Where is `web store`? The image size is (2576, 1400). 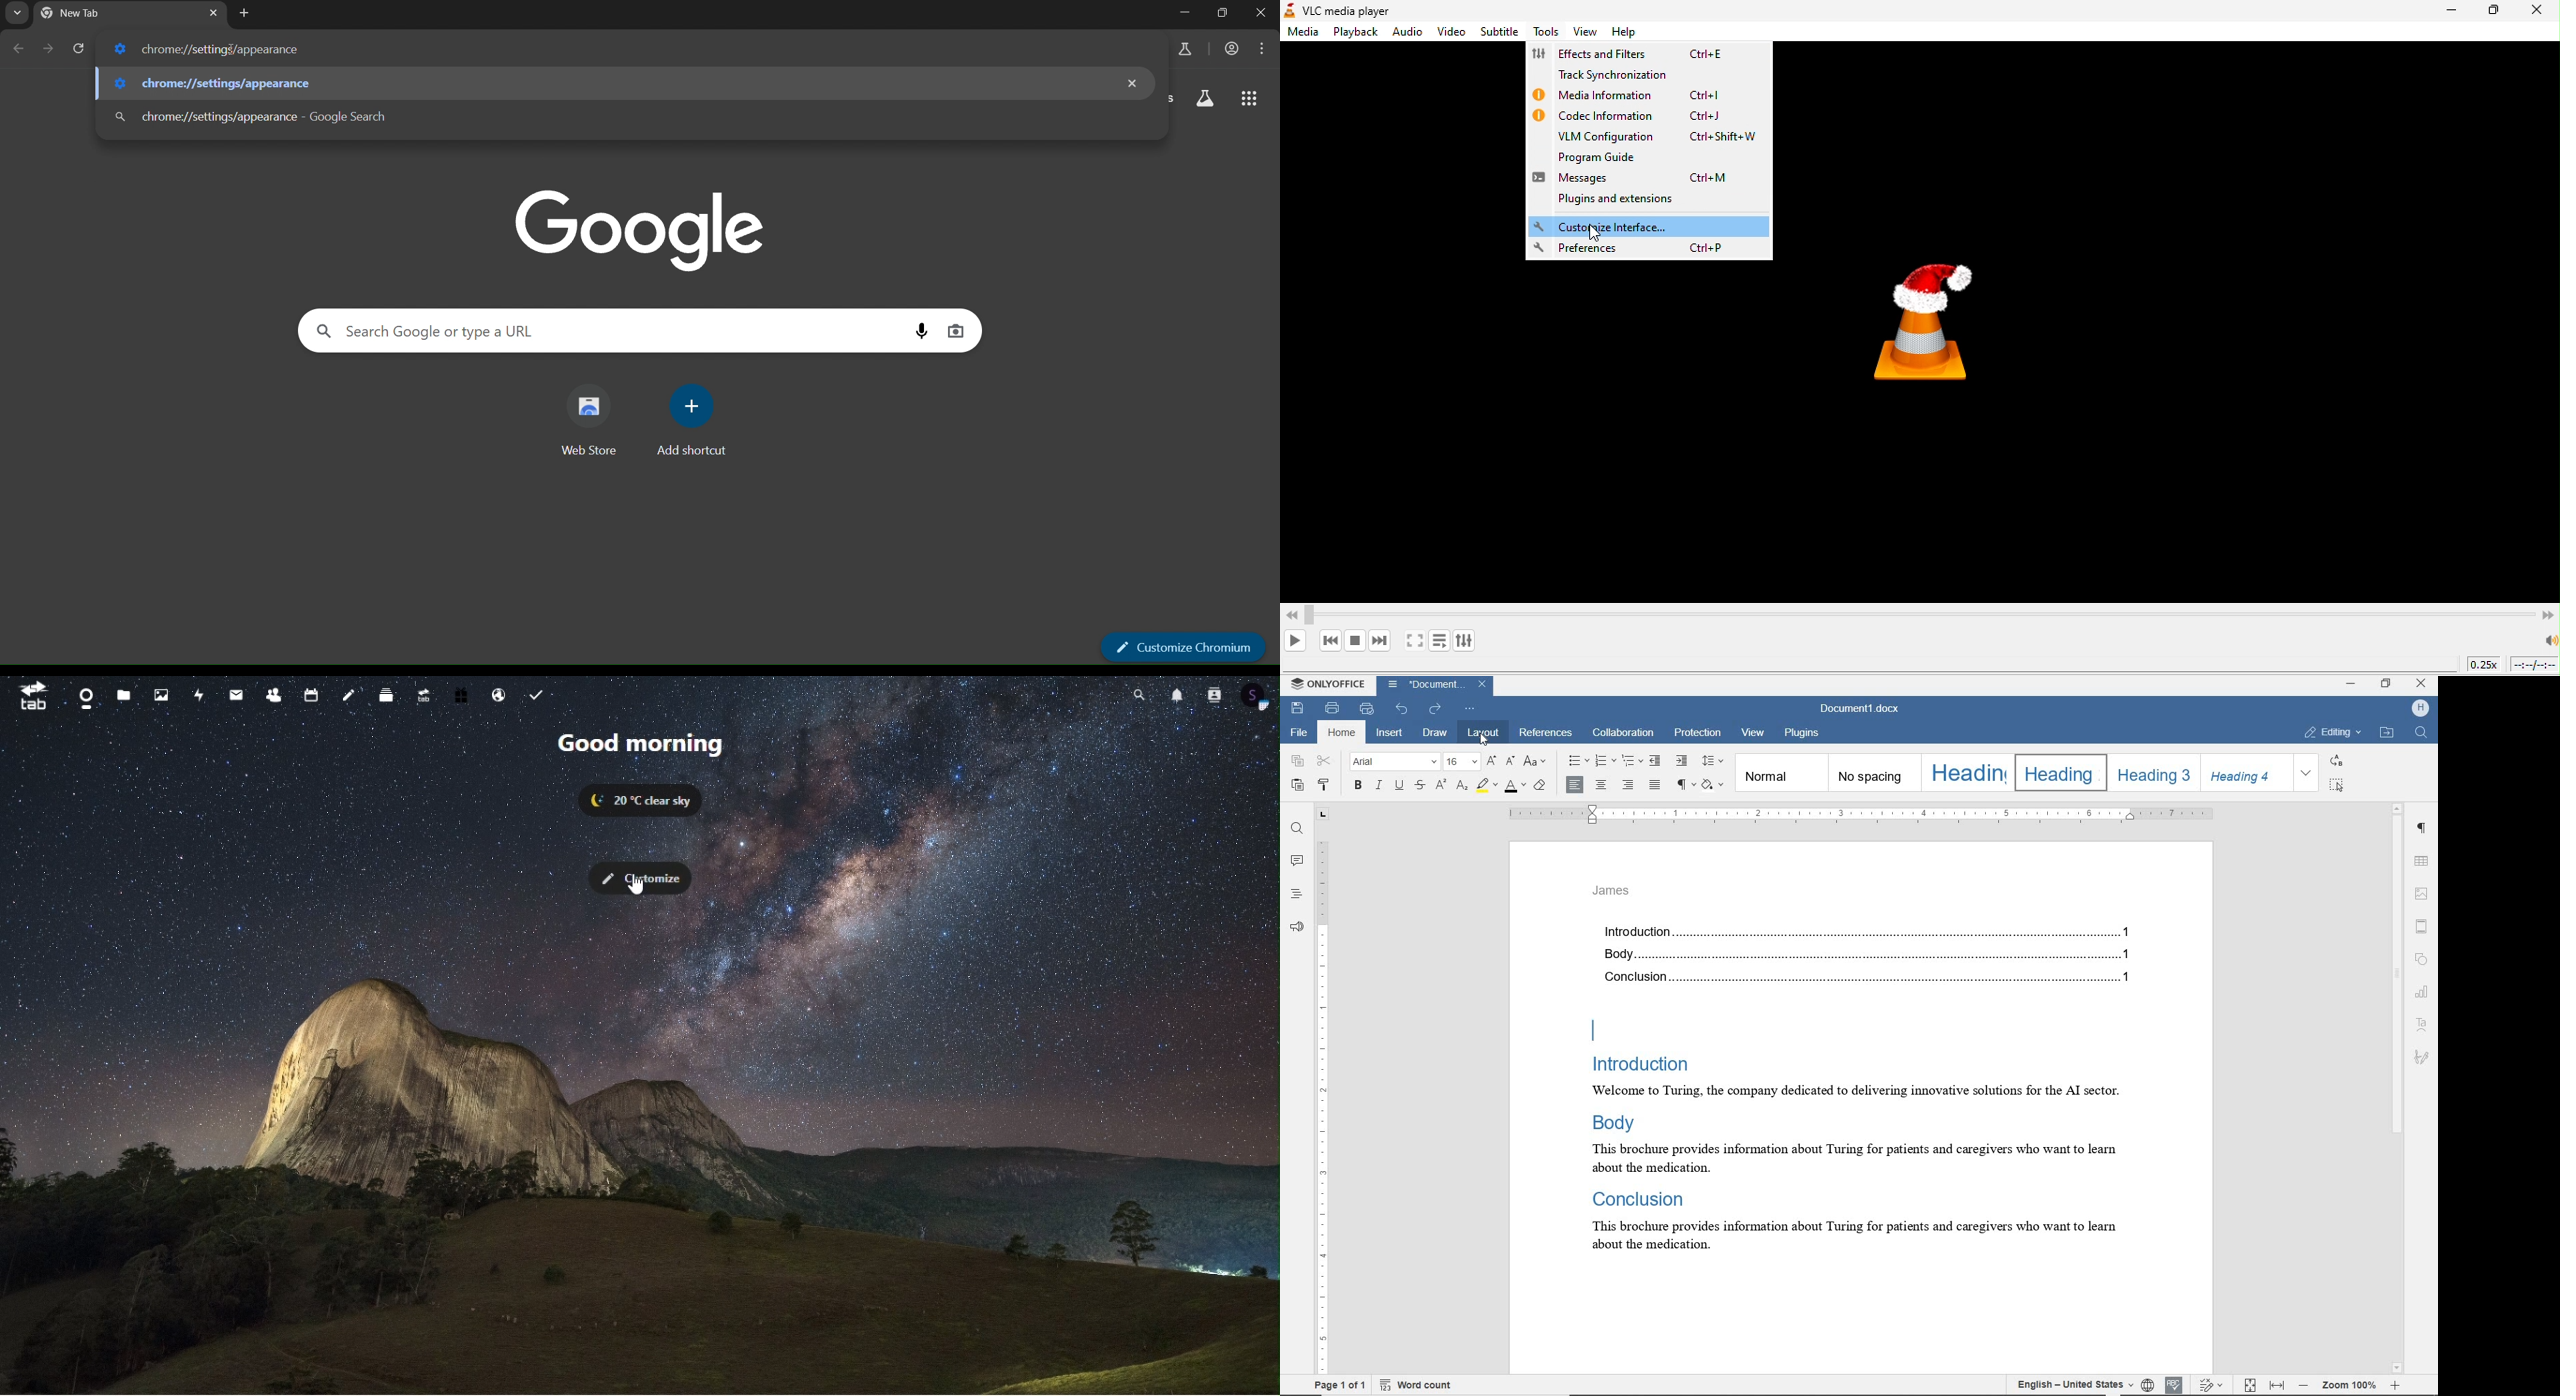 web store is located at coordinates (591, 419).